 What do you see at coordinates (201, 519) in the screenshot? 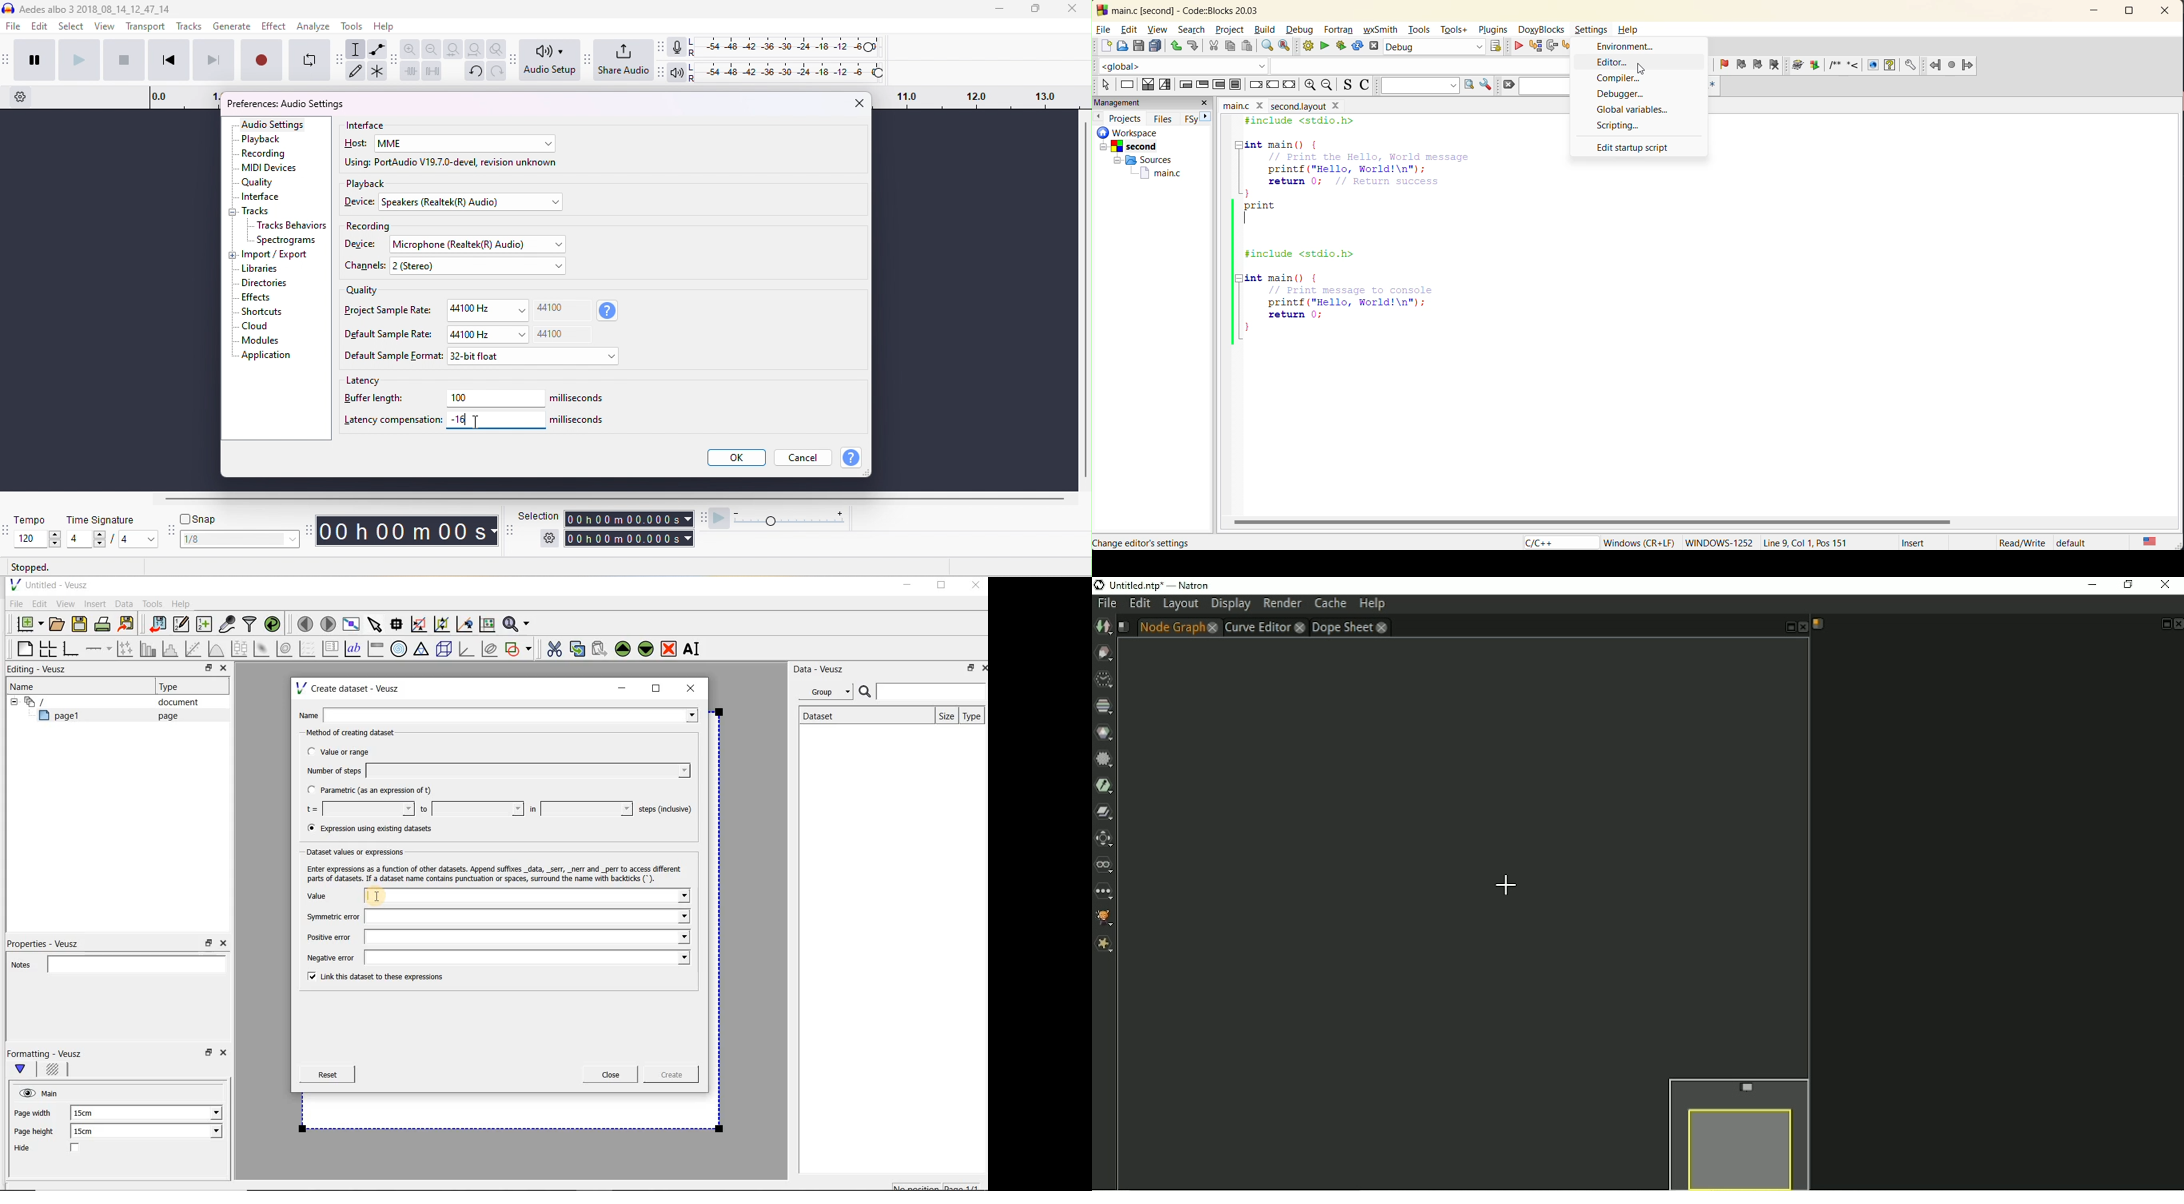
I see `snap` at bounding box center [201, 519].